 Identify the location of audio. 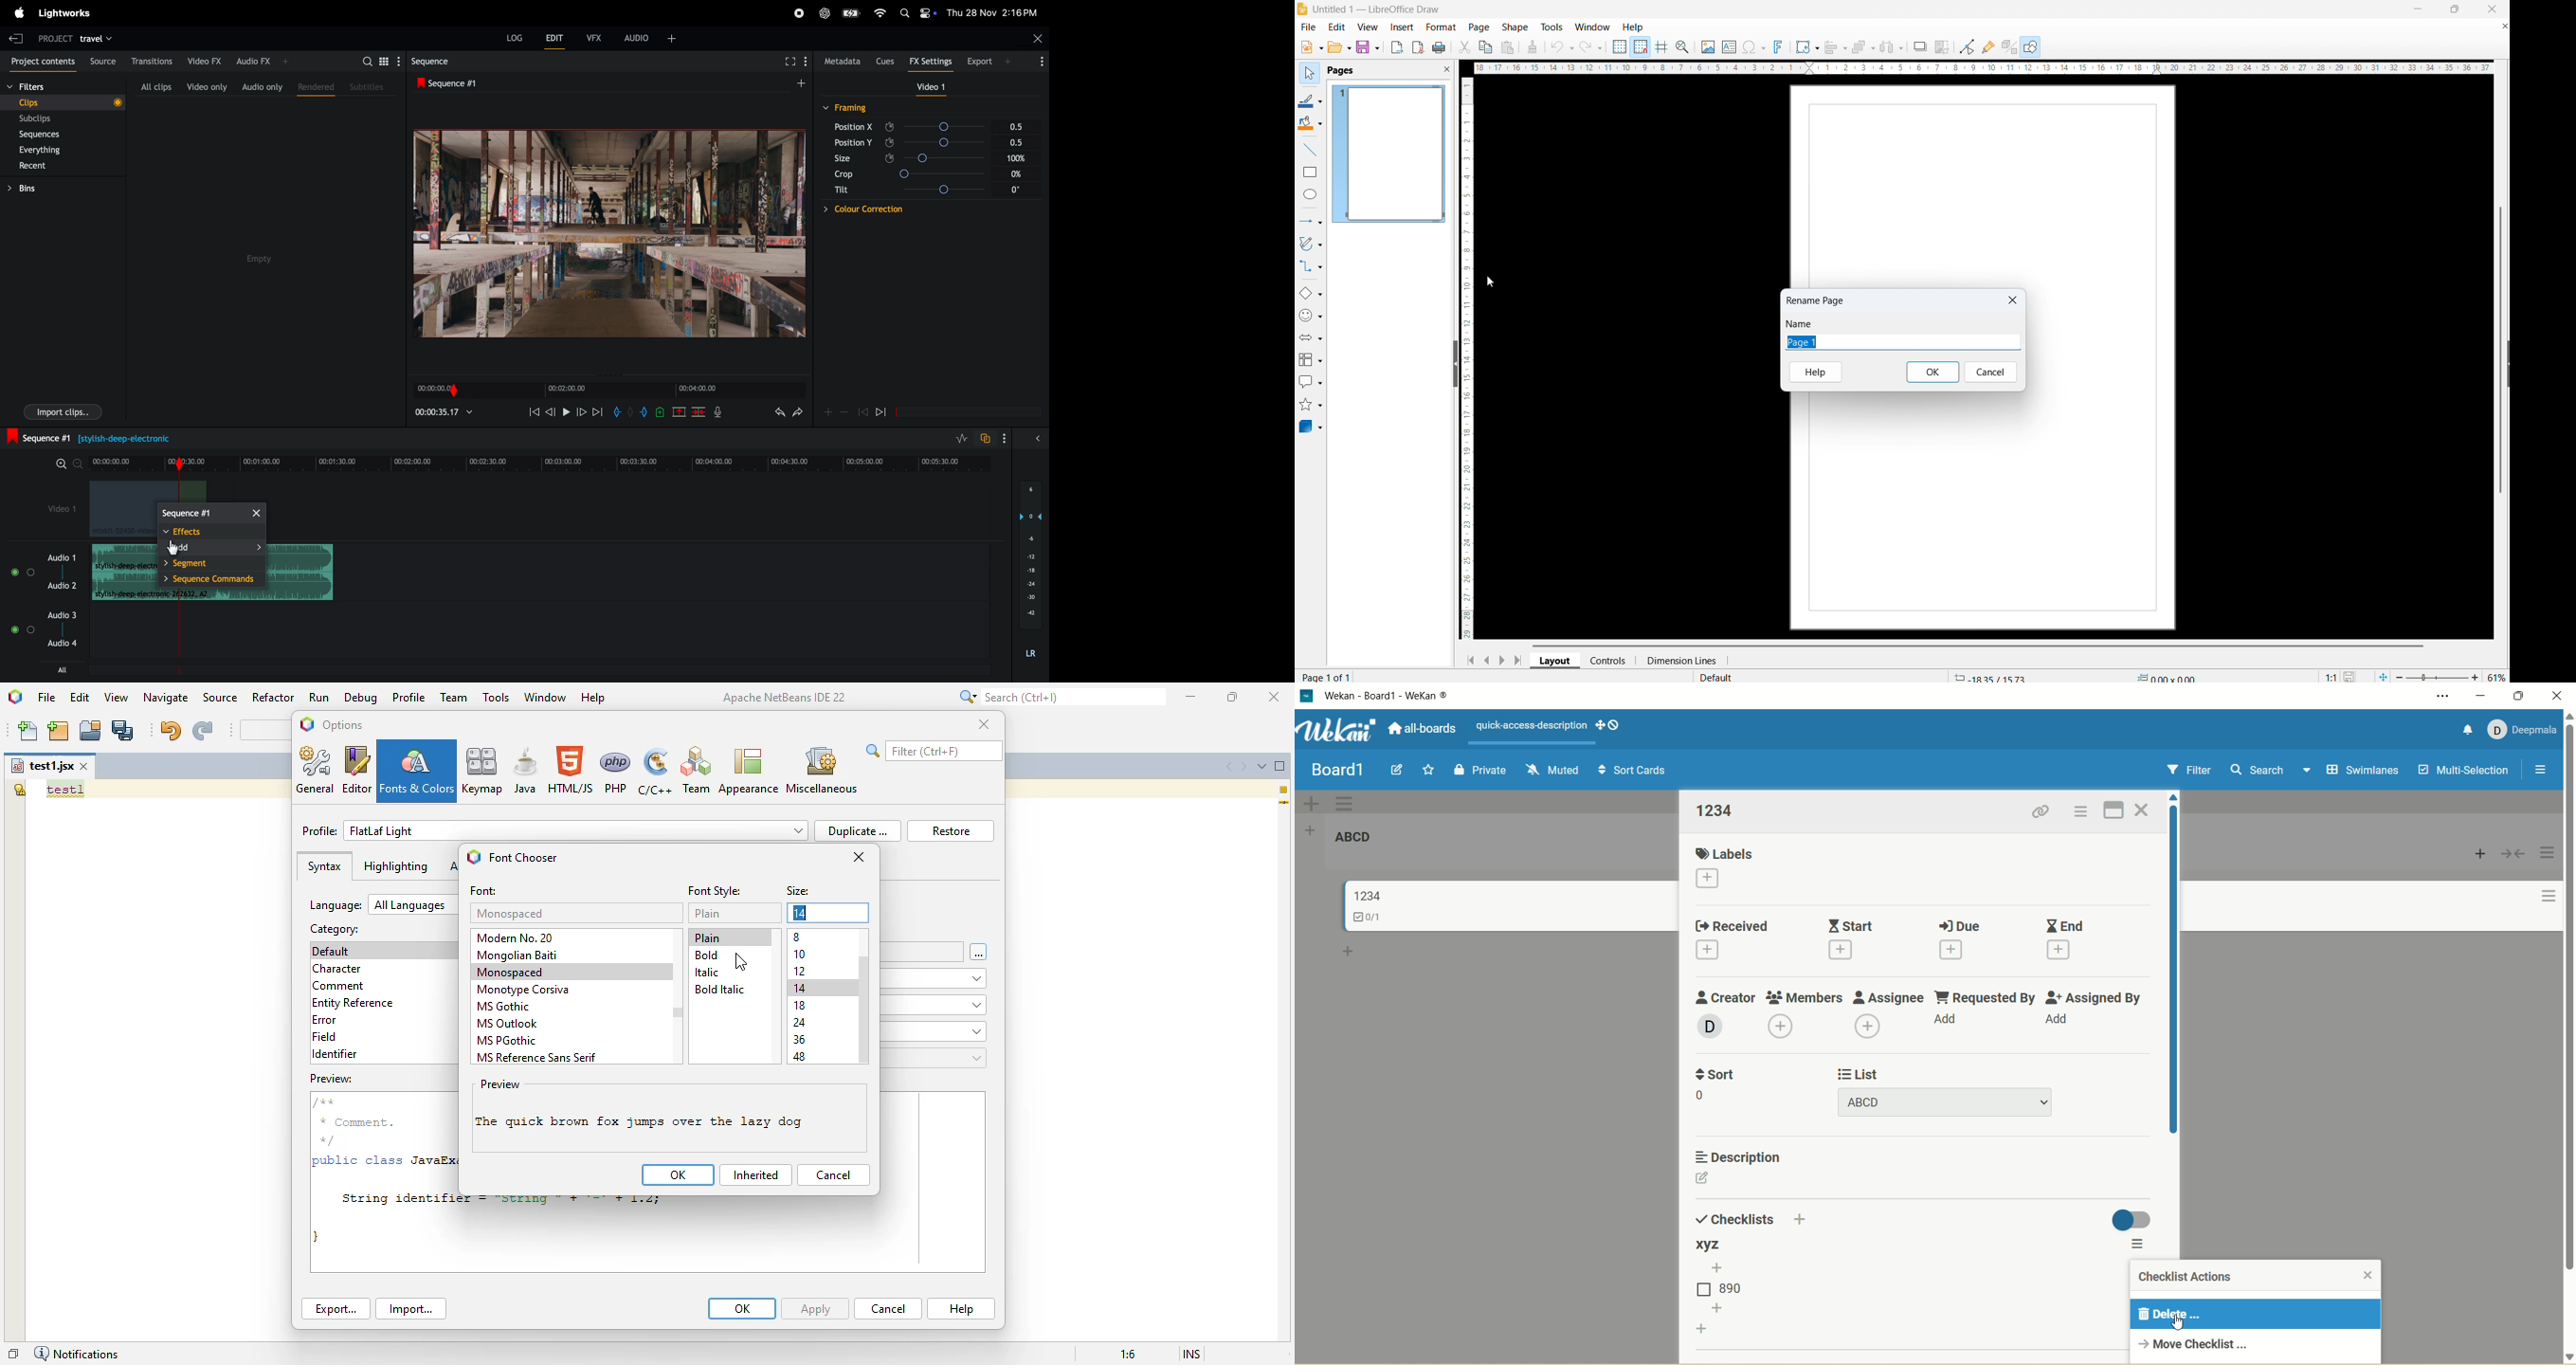
(651, 37).